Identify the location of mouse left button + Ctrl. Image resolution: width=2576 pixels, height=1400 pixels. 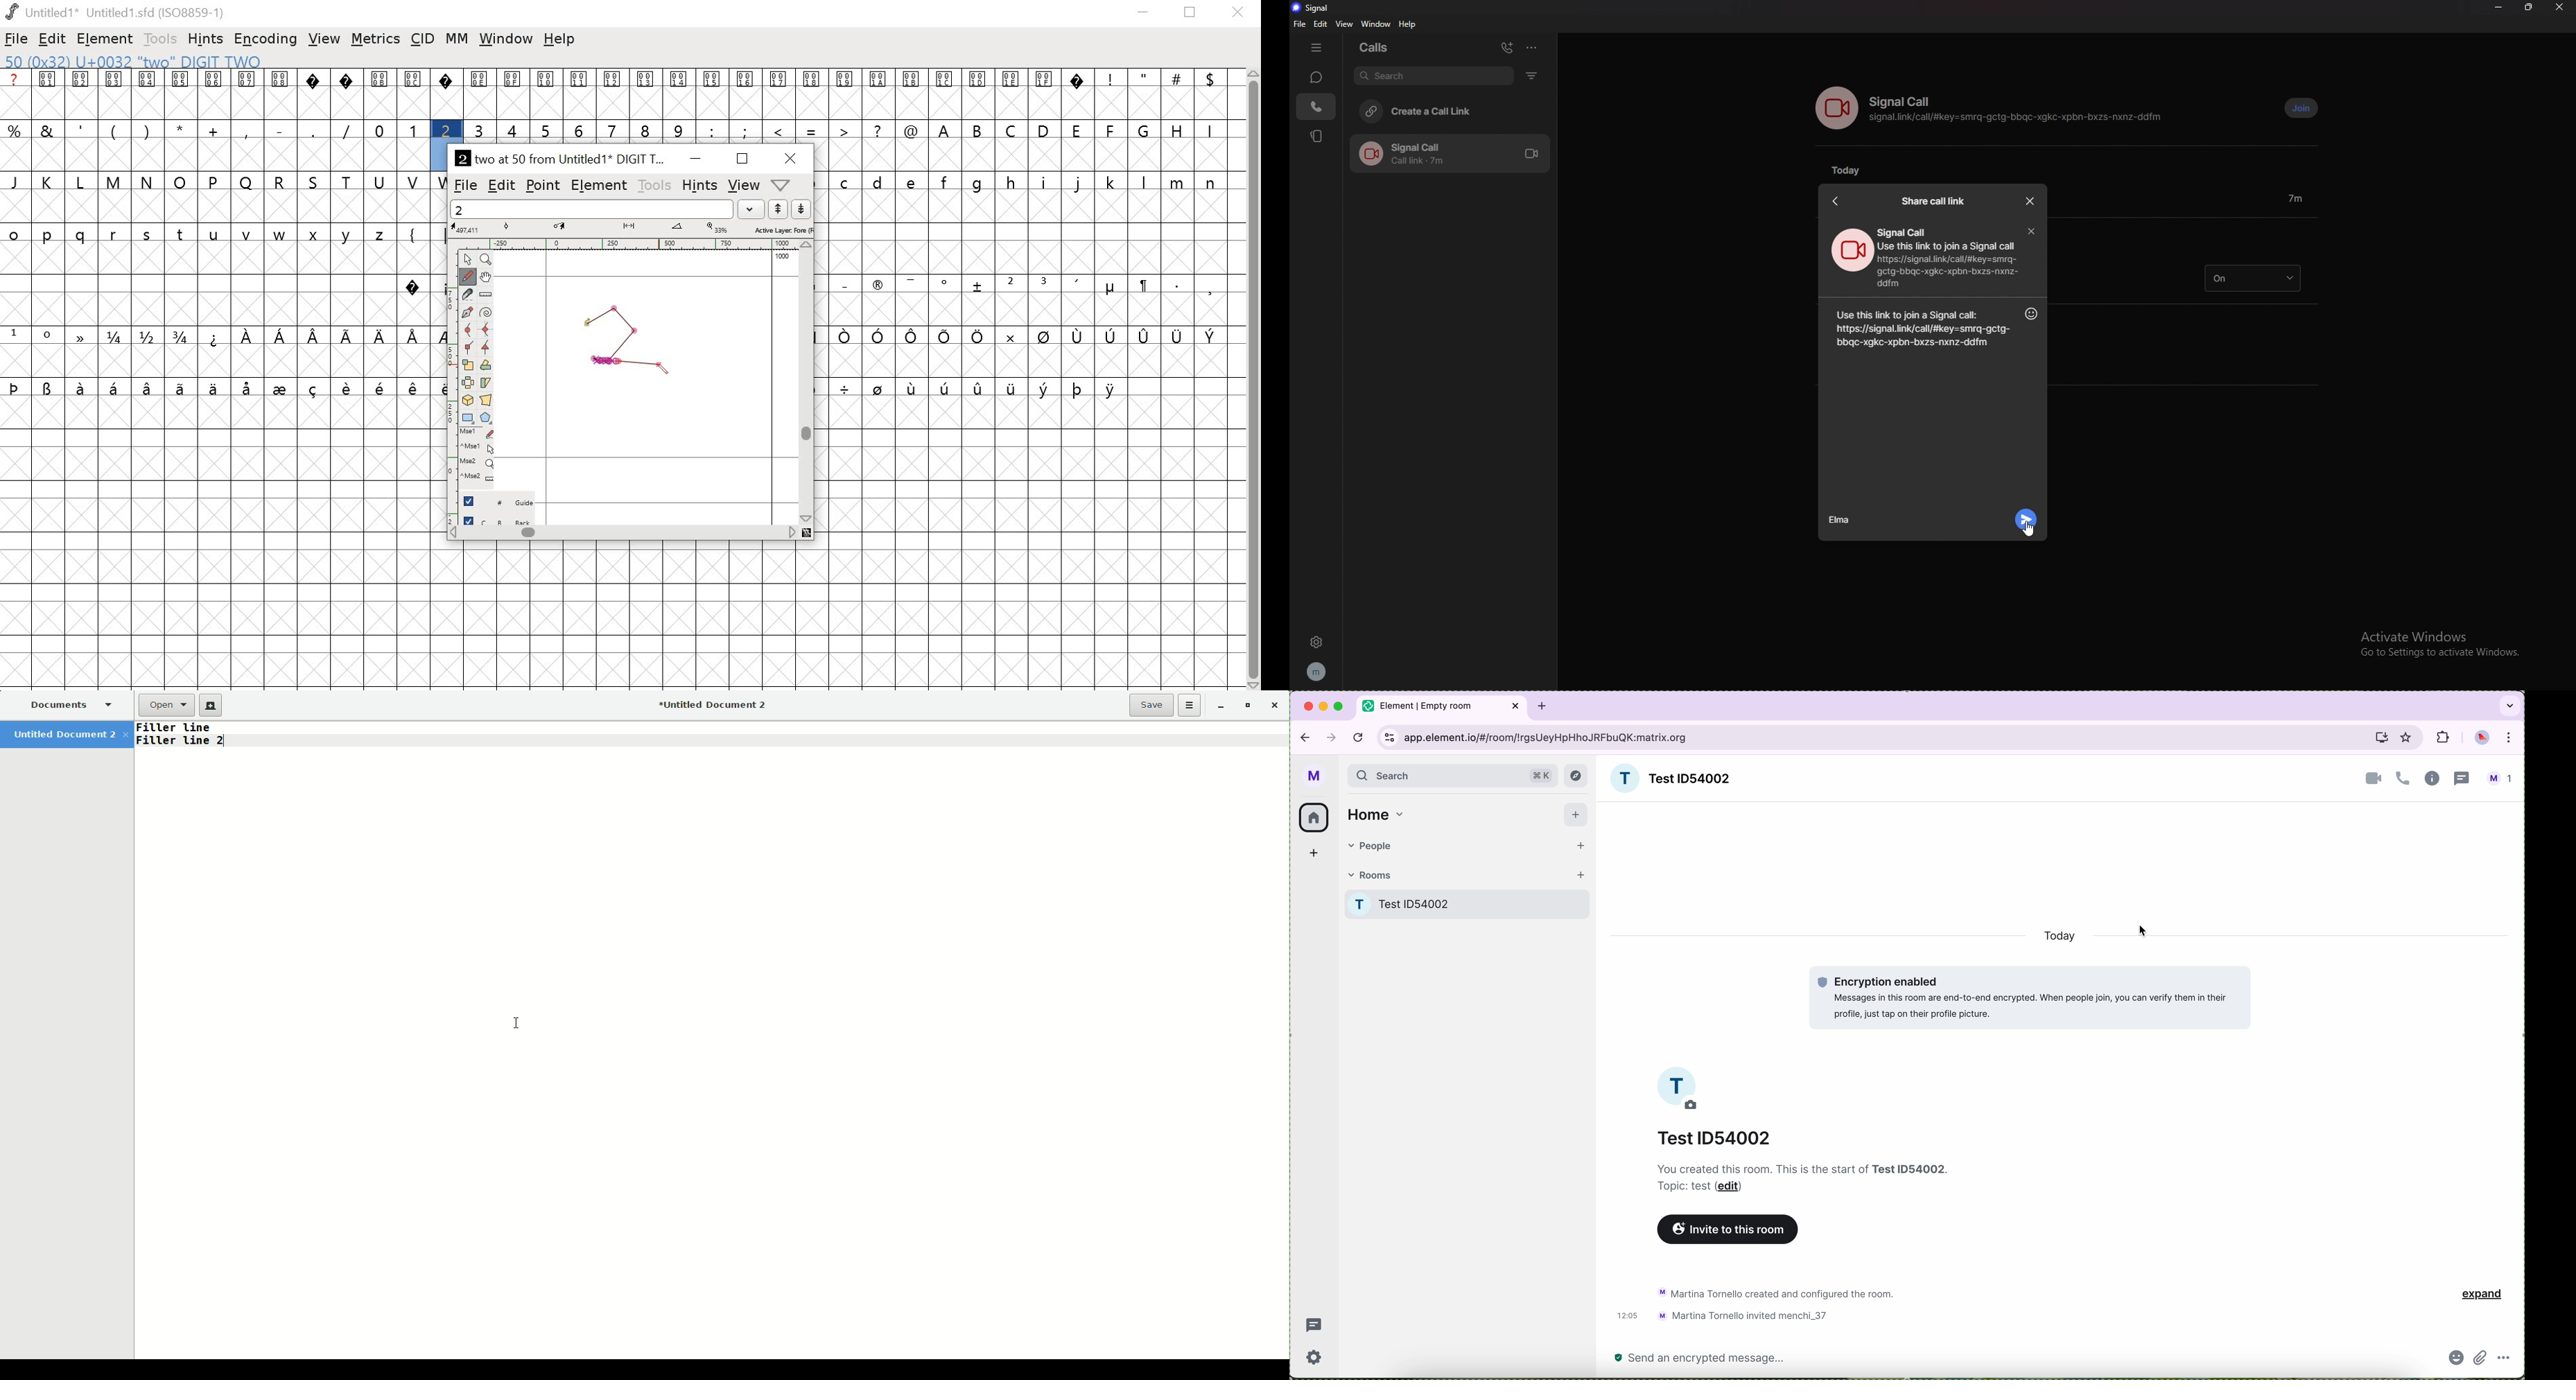
(480, 449).